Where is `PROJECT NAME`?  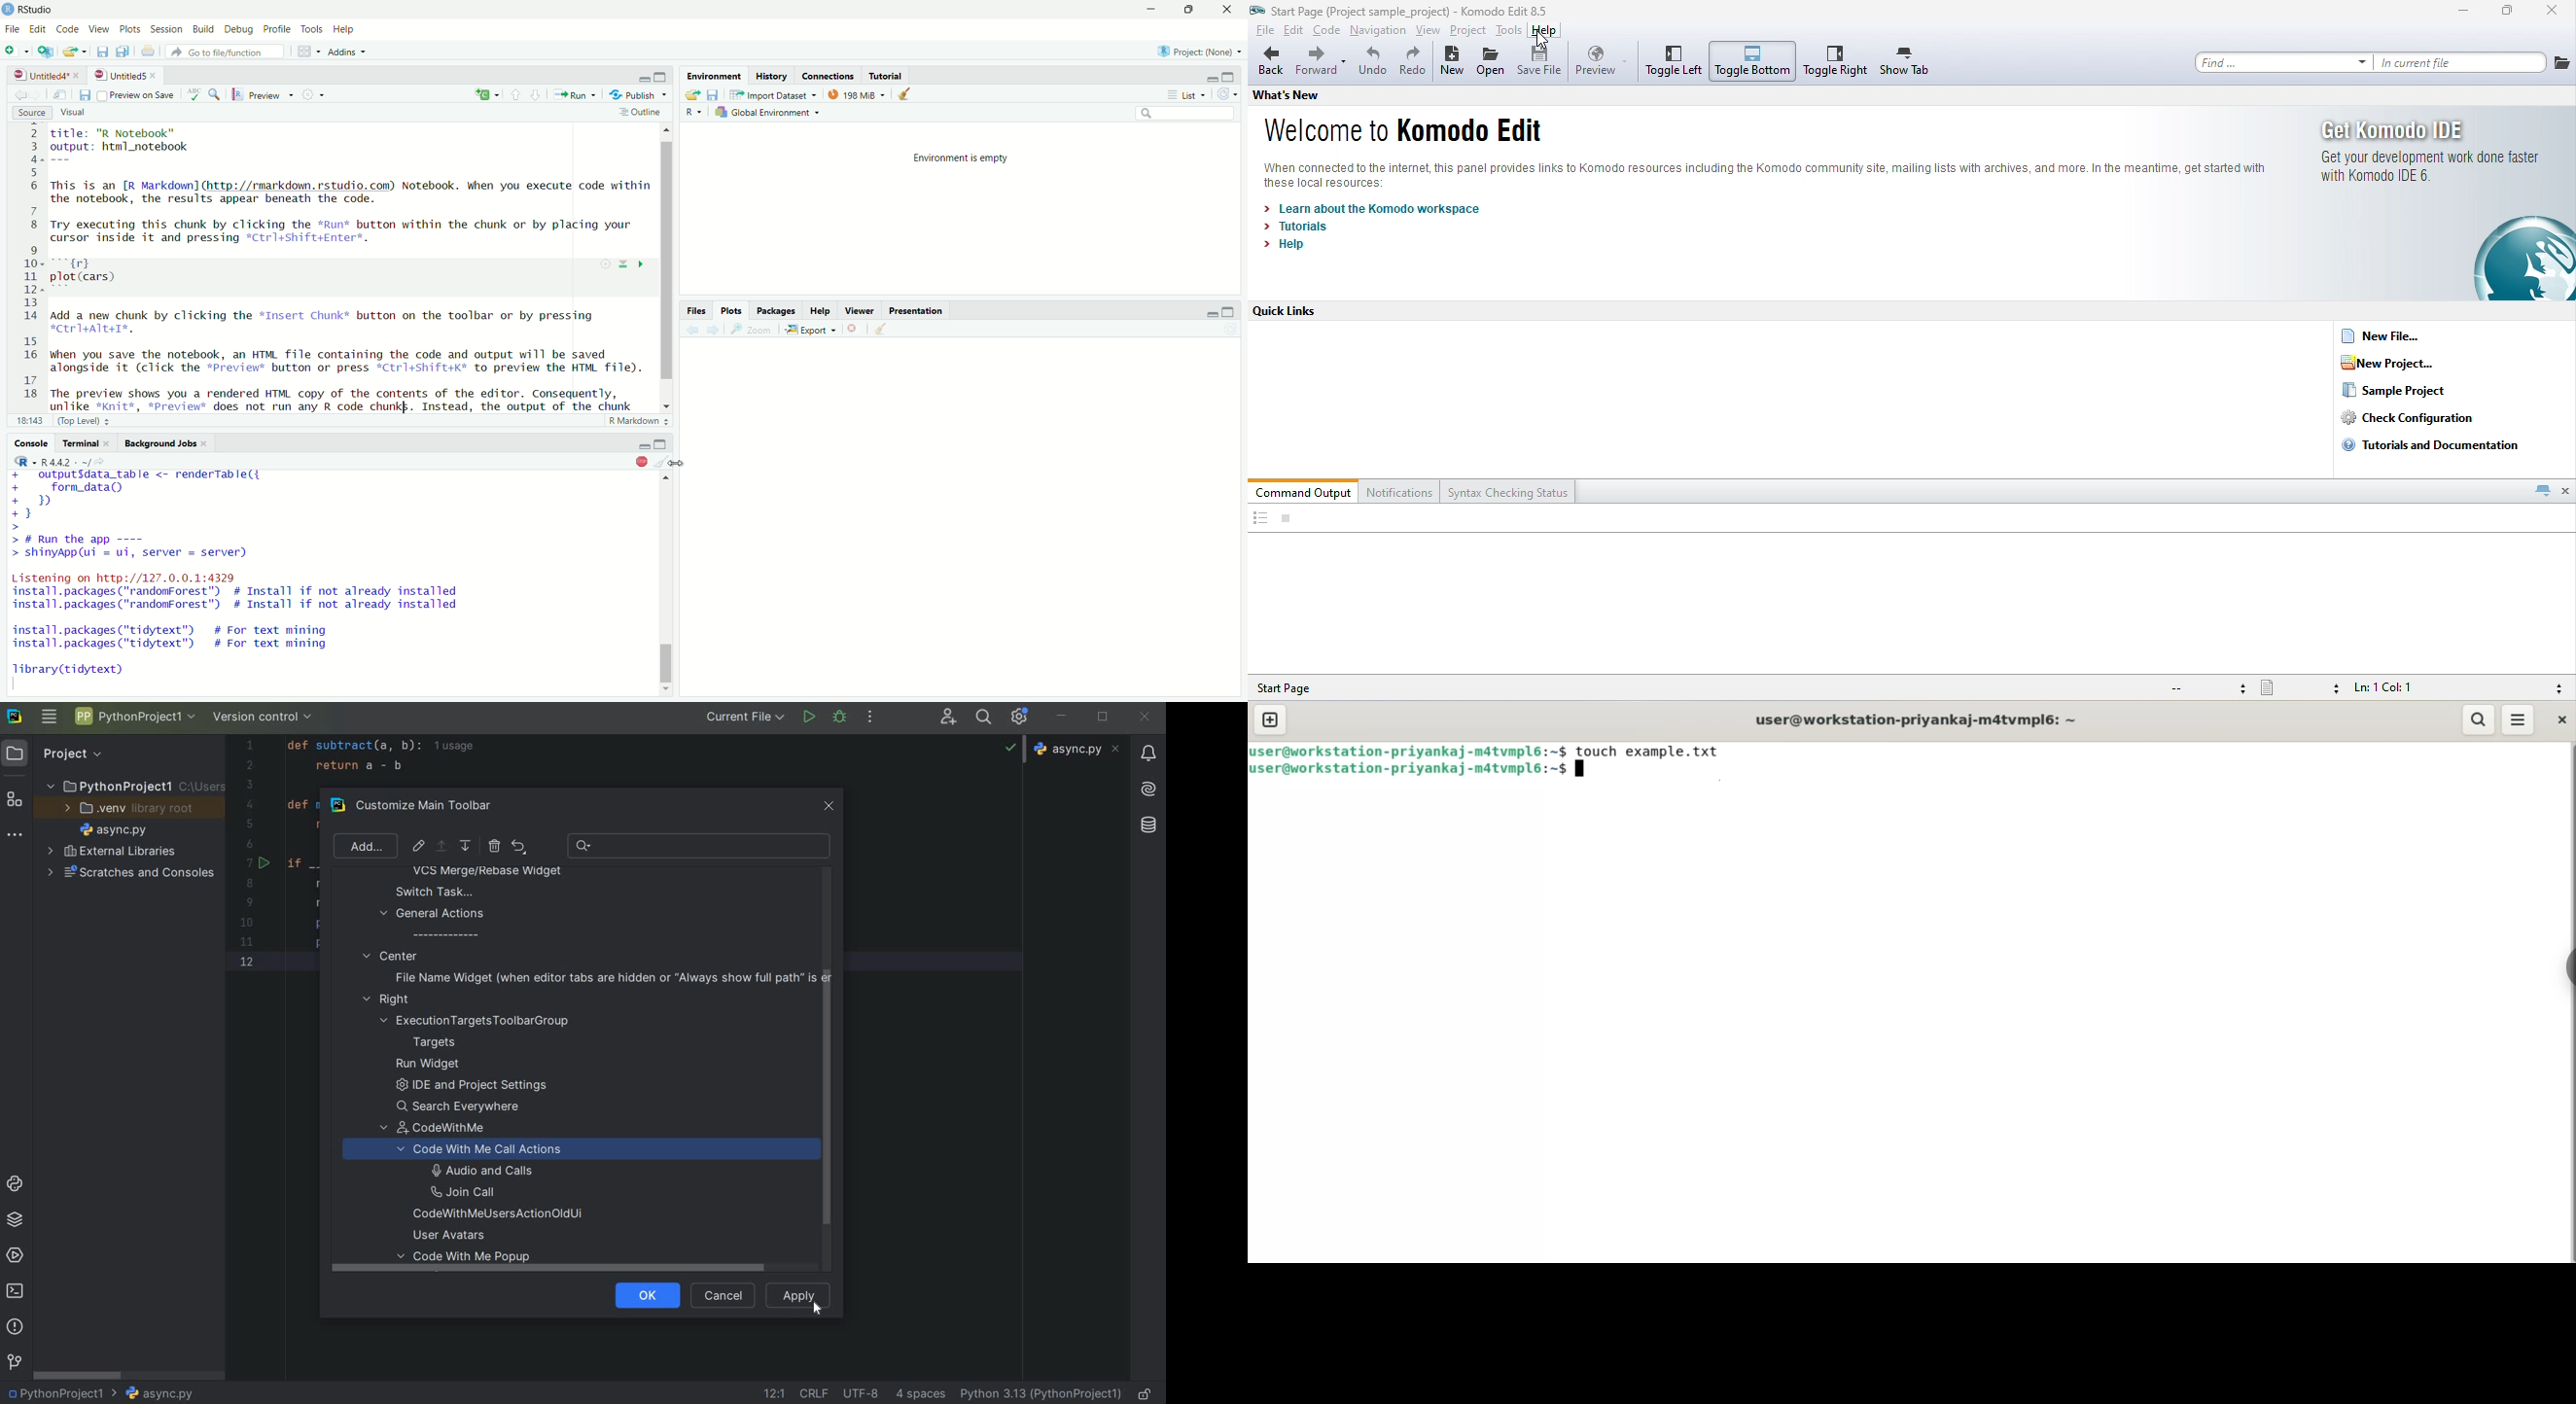
PROJECT NAME is located at coordinates (134, 785).